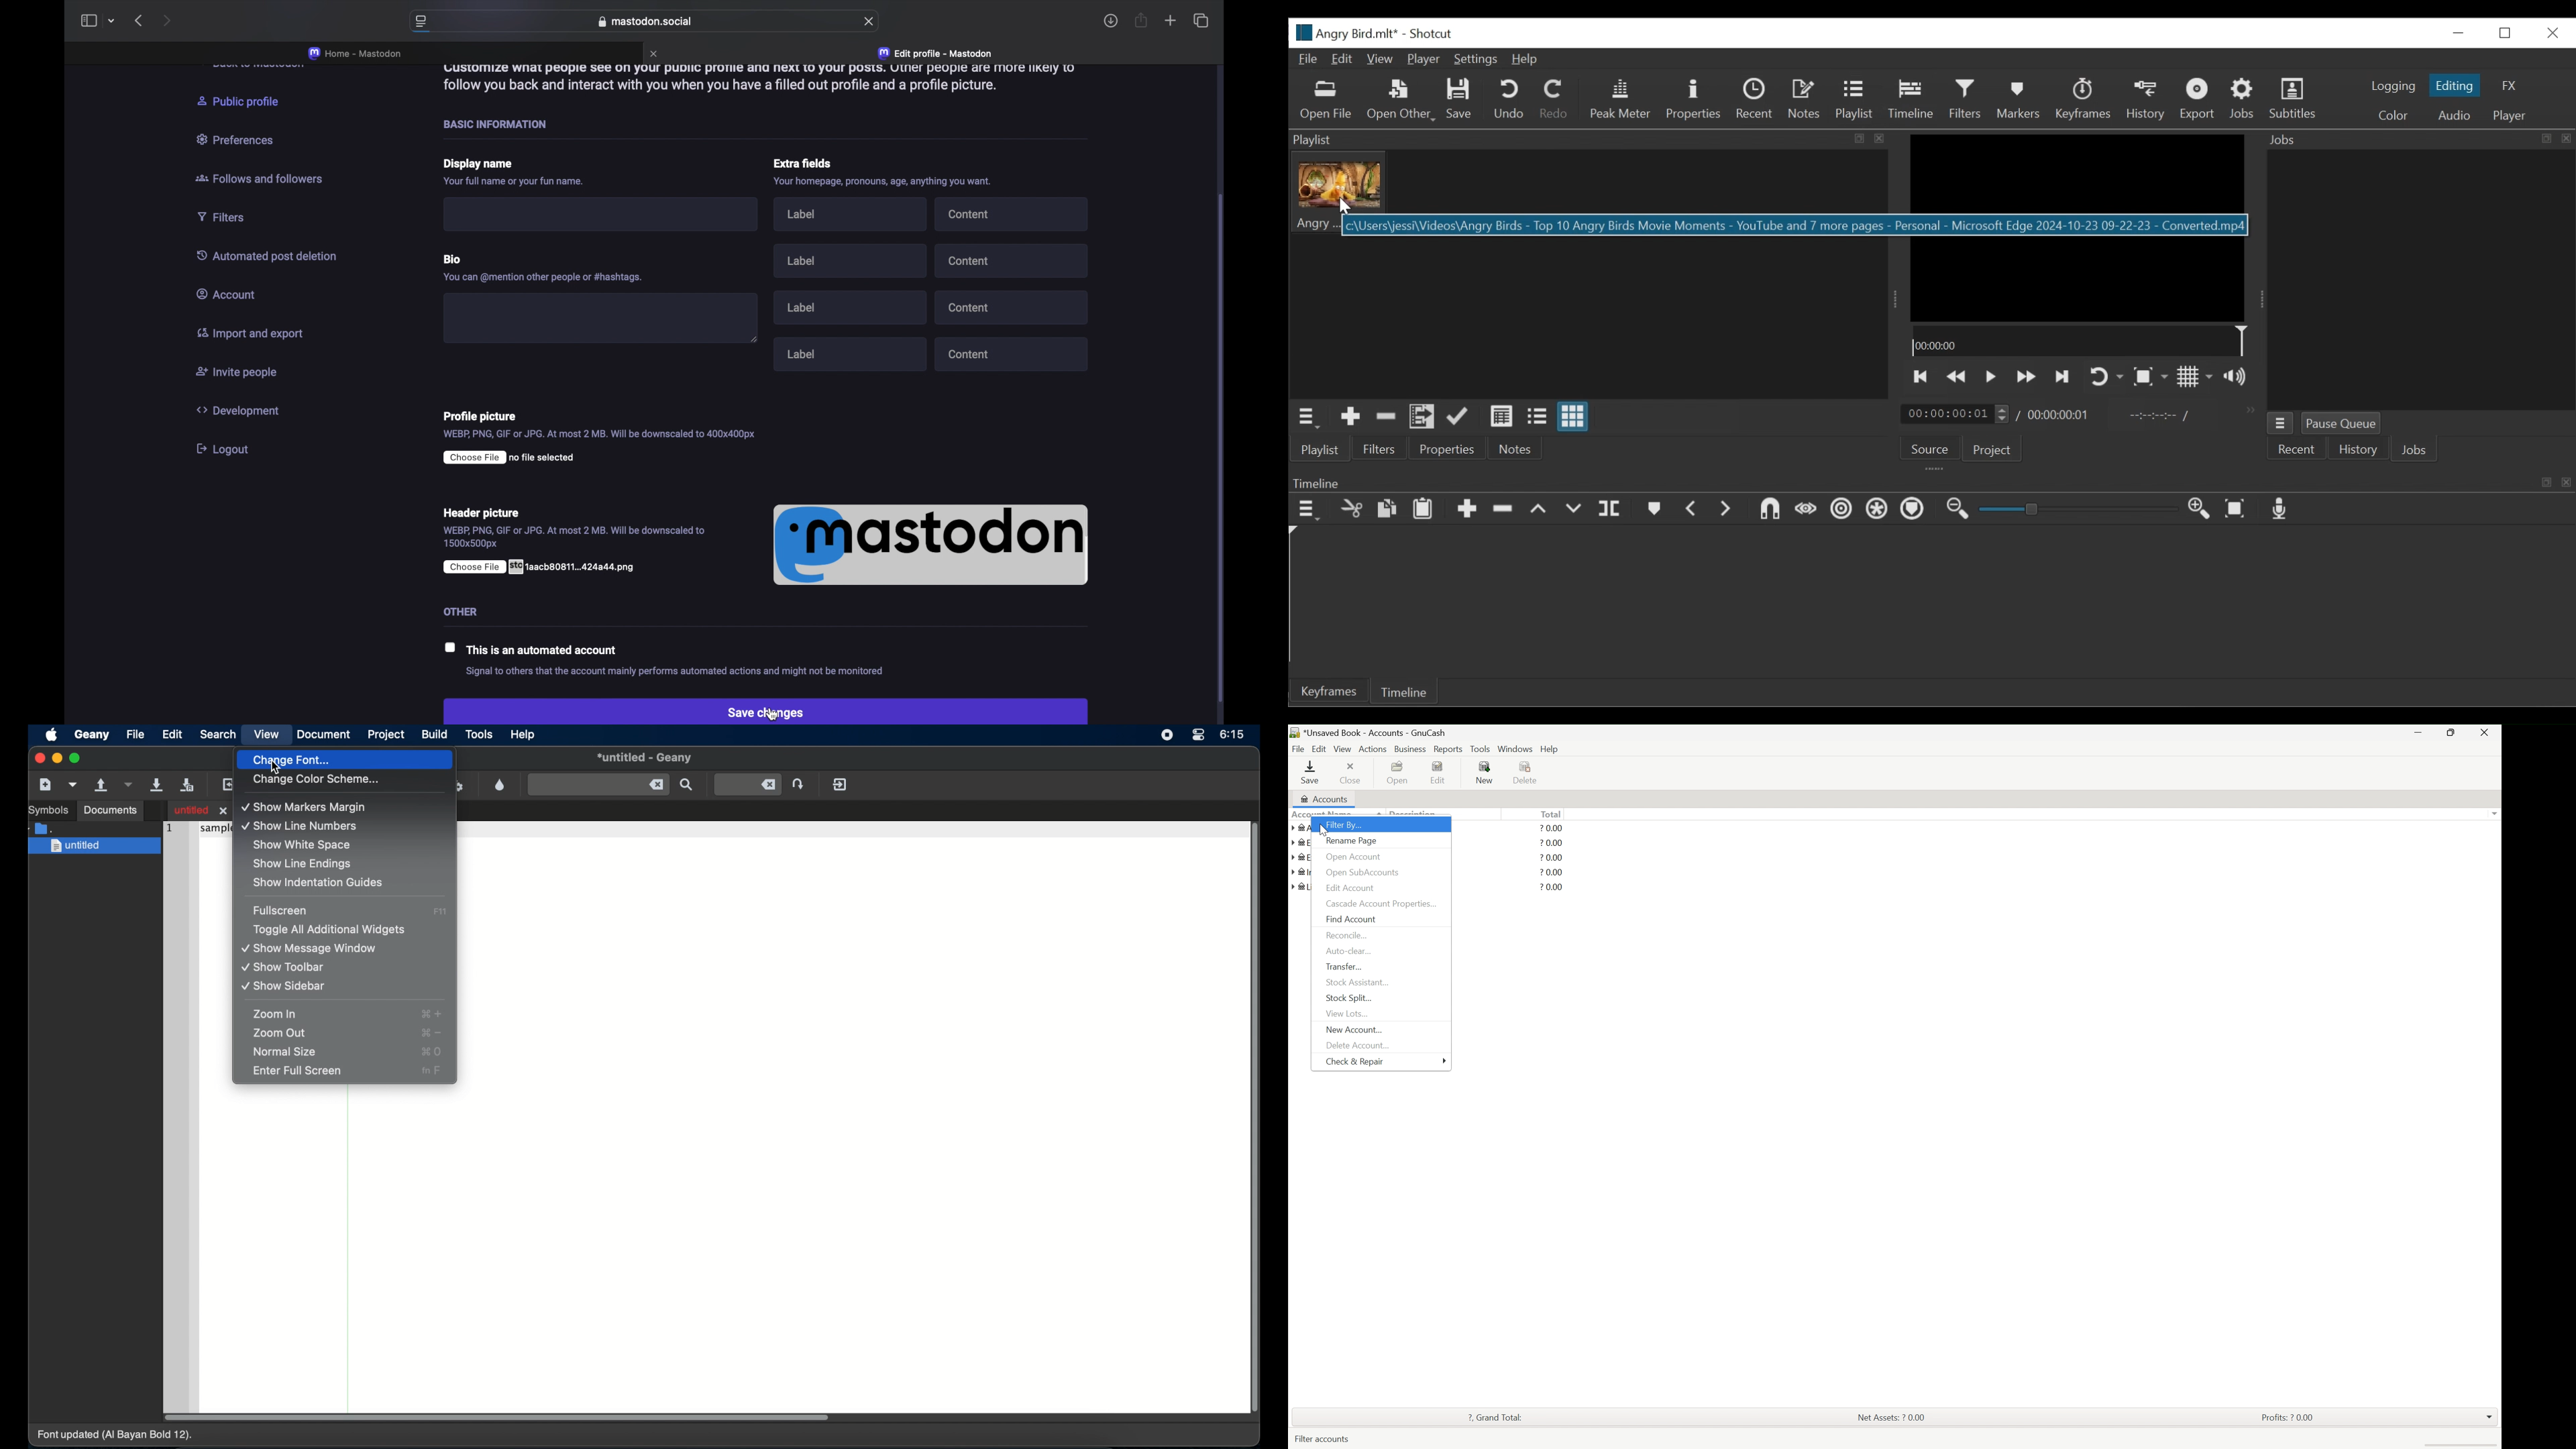  What do you see at coordinates (2243, 100) in the screenshot?
I see `Jobs` at bounding box center [2243, 100].